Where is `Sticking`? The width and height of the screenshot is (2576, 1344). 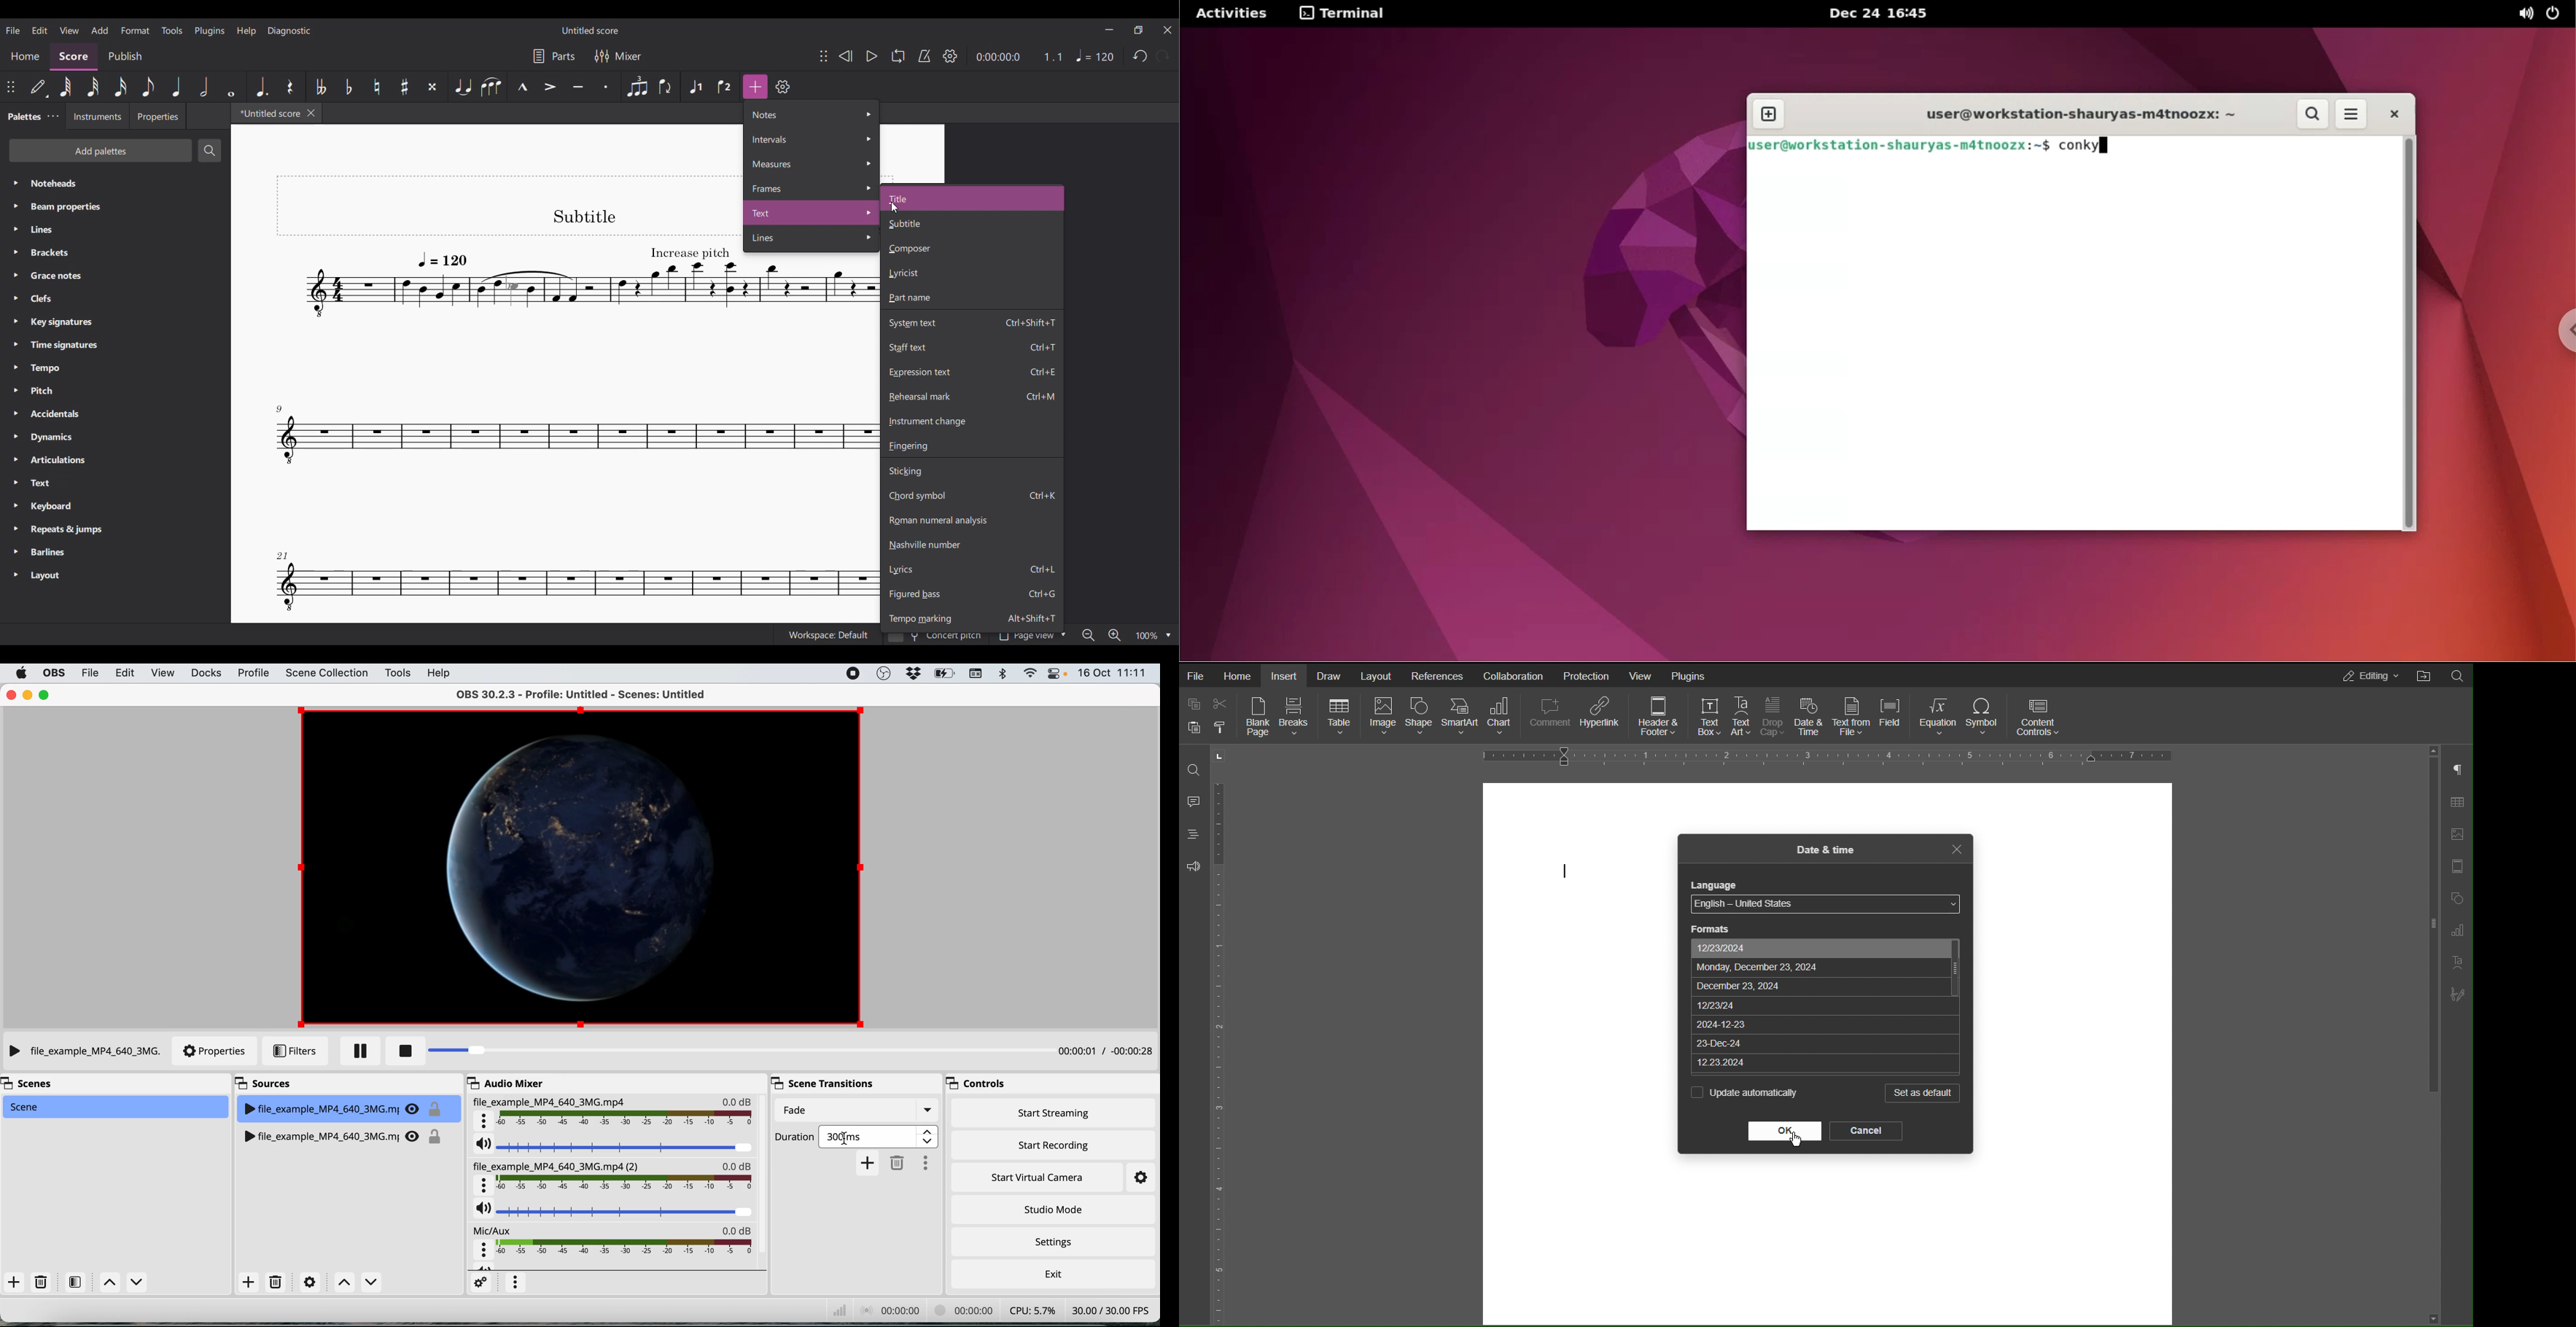 Sticking is located at coordinates (972, 470).